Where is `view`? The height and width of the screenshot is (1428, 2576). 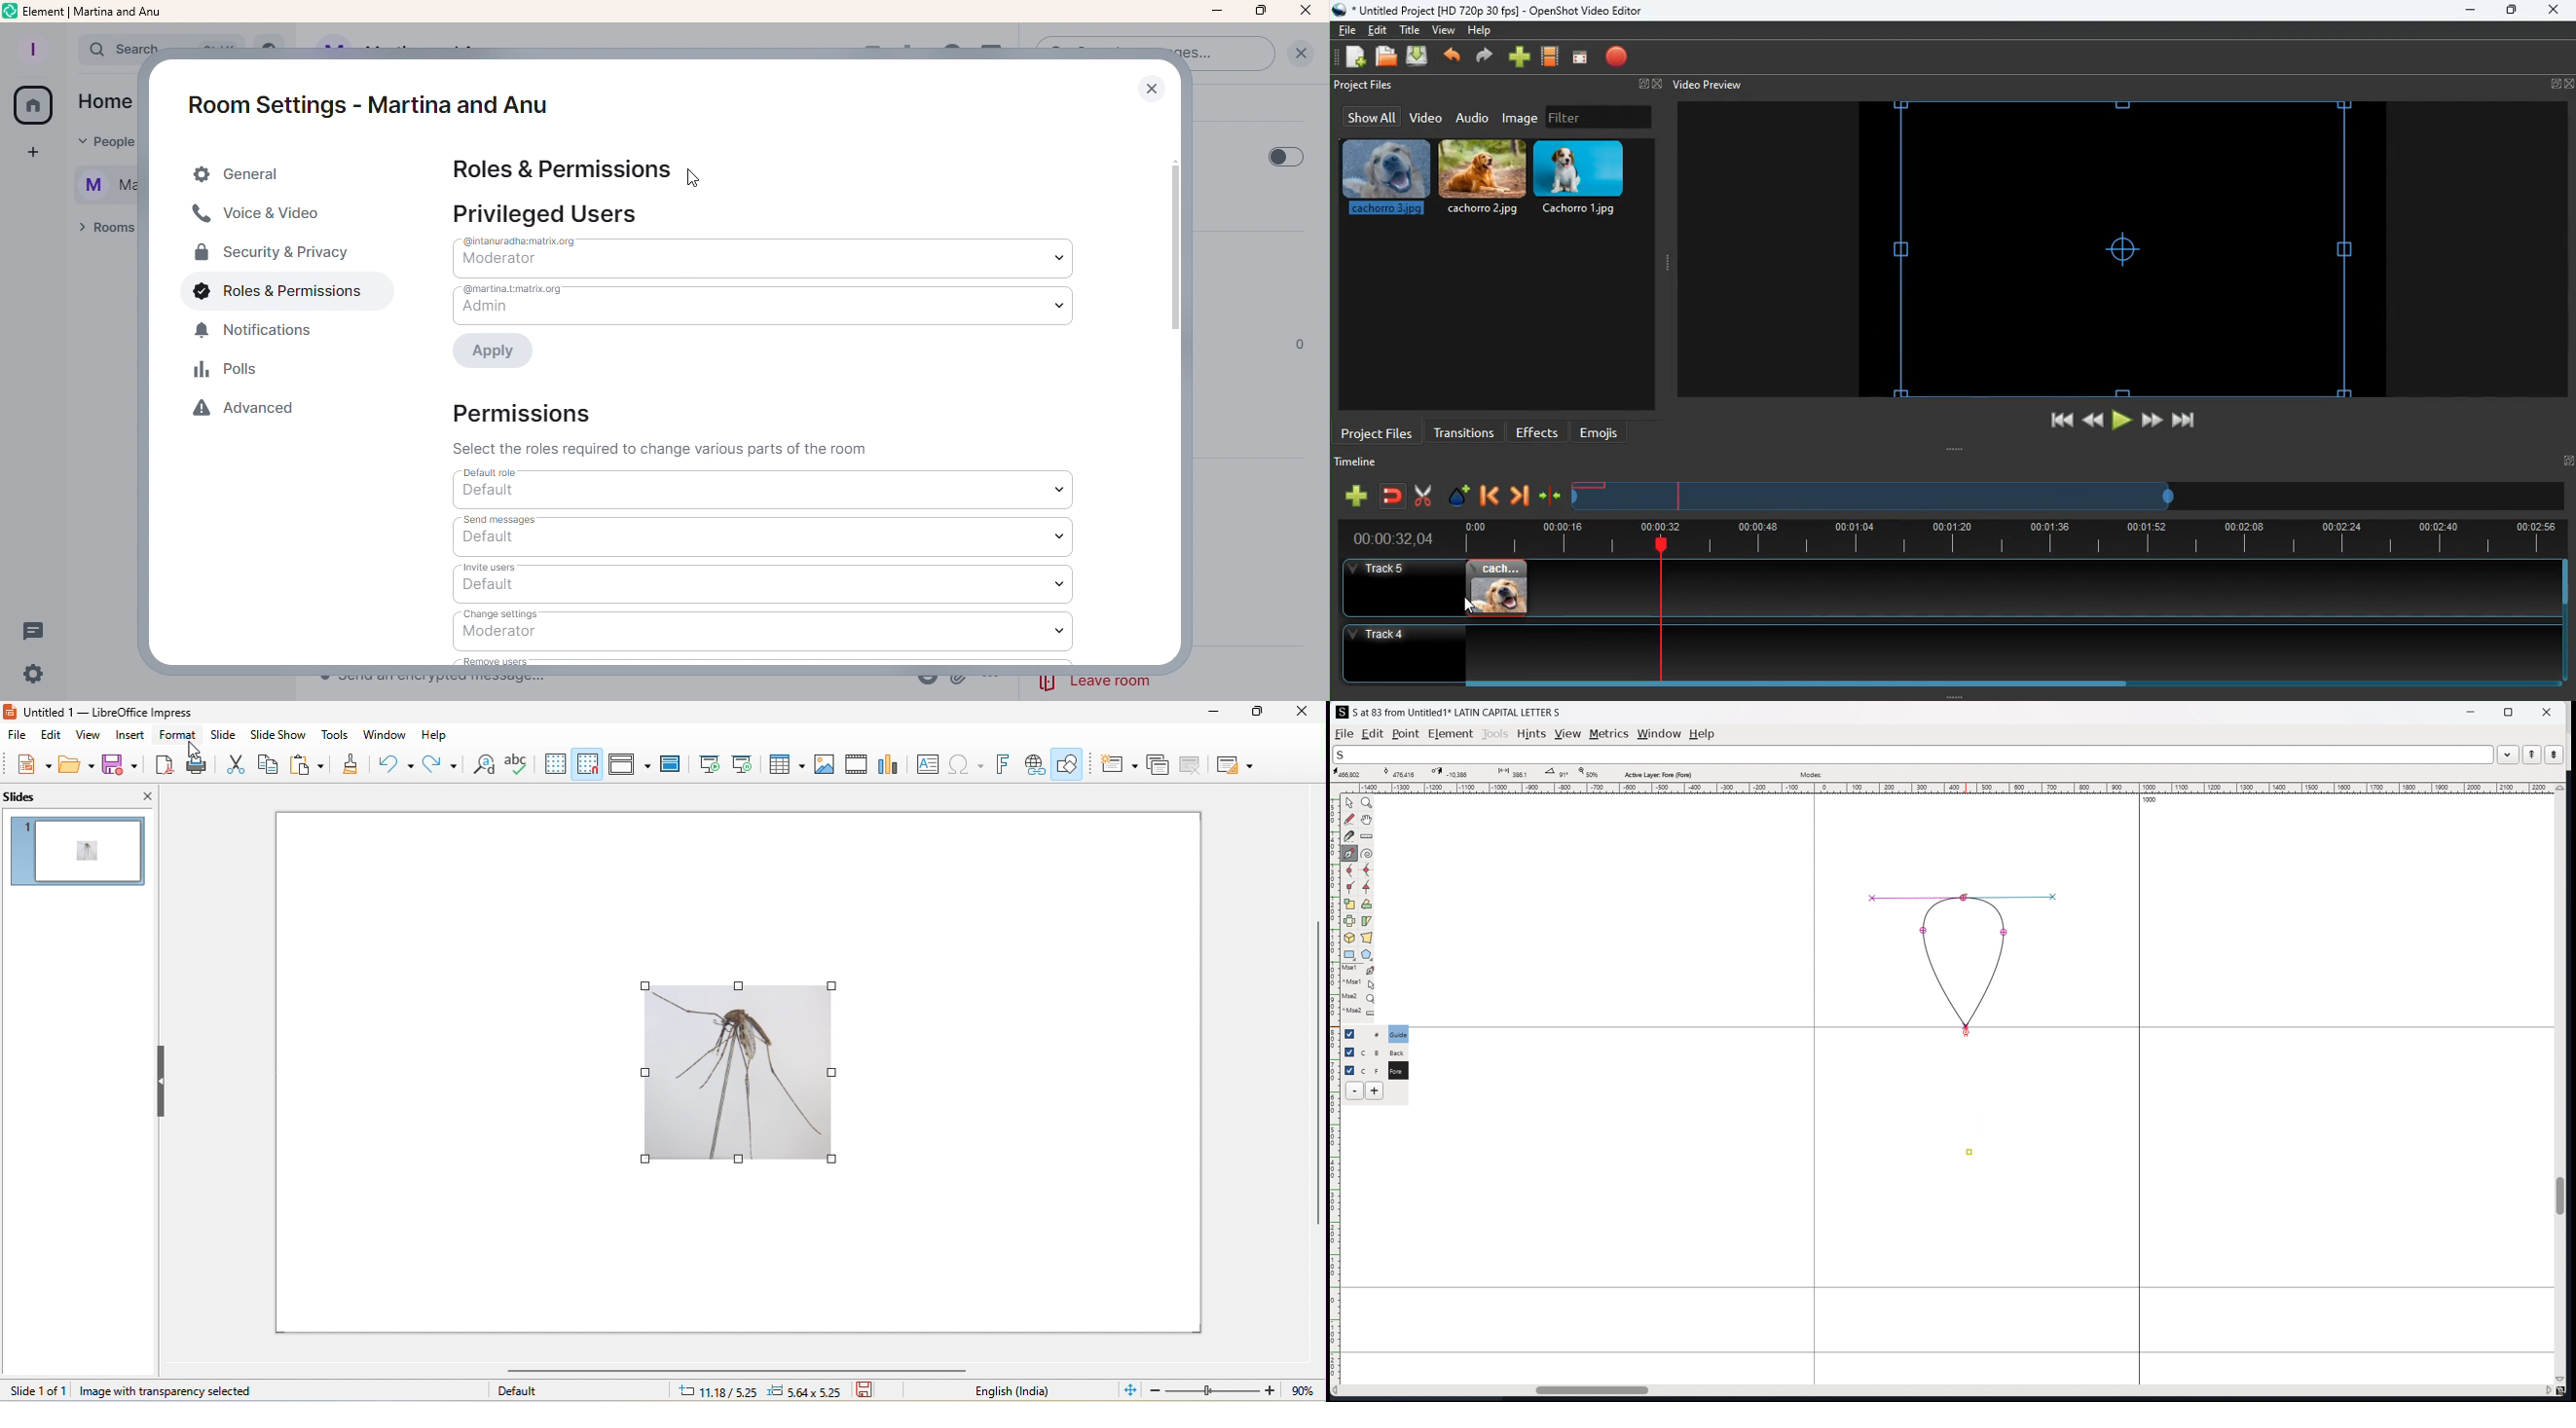 view is located at coordinates (1568, 734).